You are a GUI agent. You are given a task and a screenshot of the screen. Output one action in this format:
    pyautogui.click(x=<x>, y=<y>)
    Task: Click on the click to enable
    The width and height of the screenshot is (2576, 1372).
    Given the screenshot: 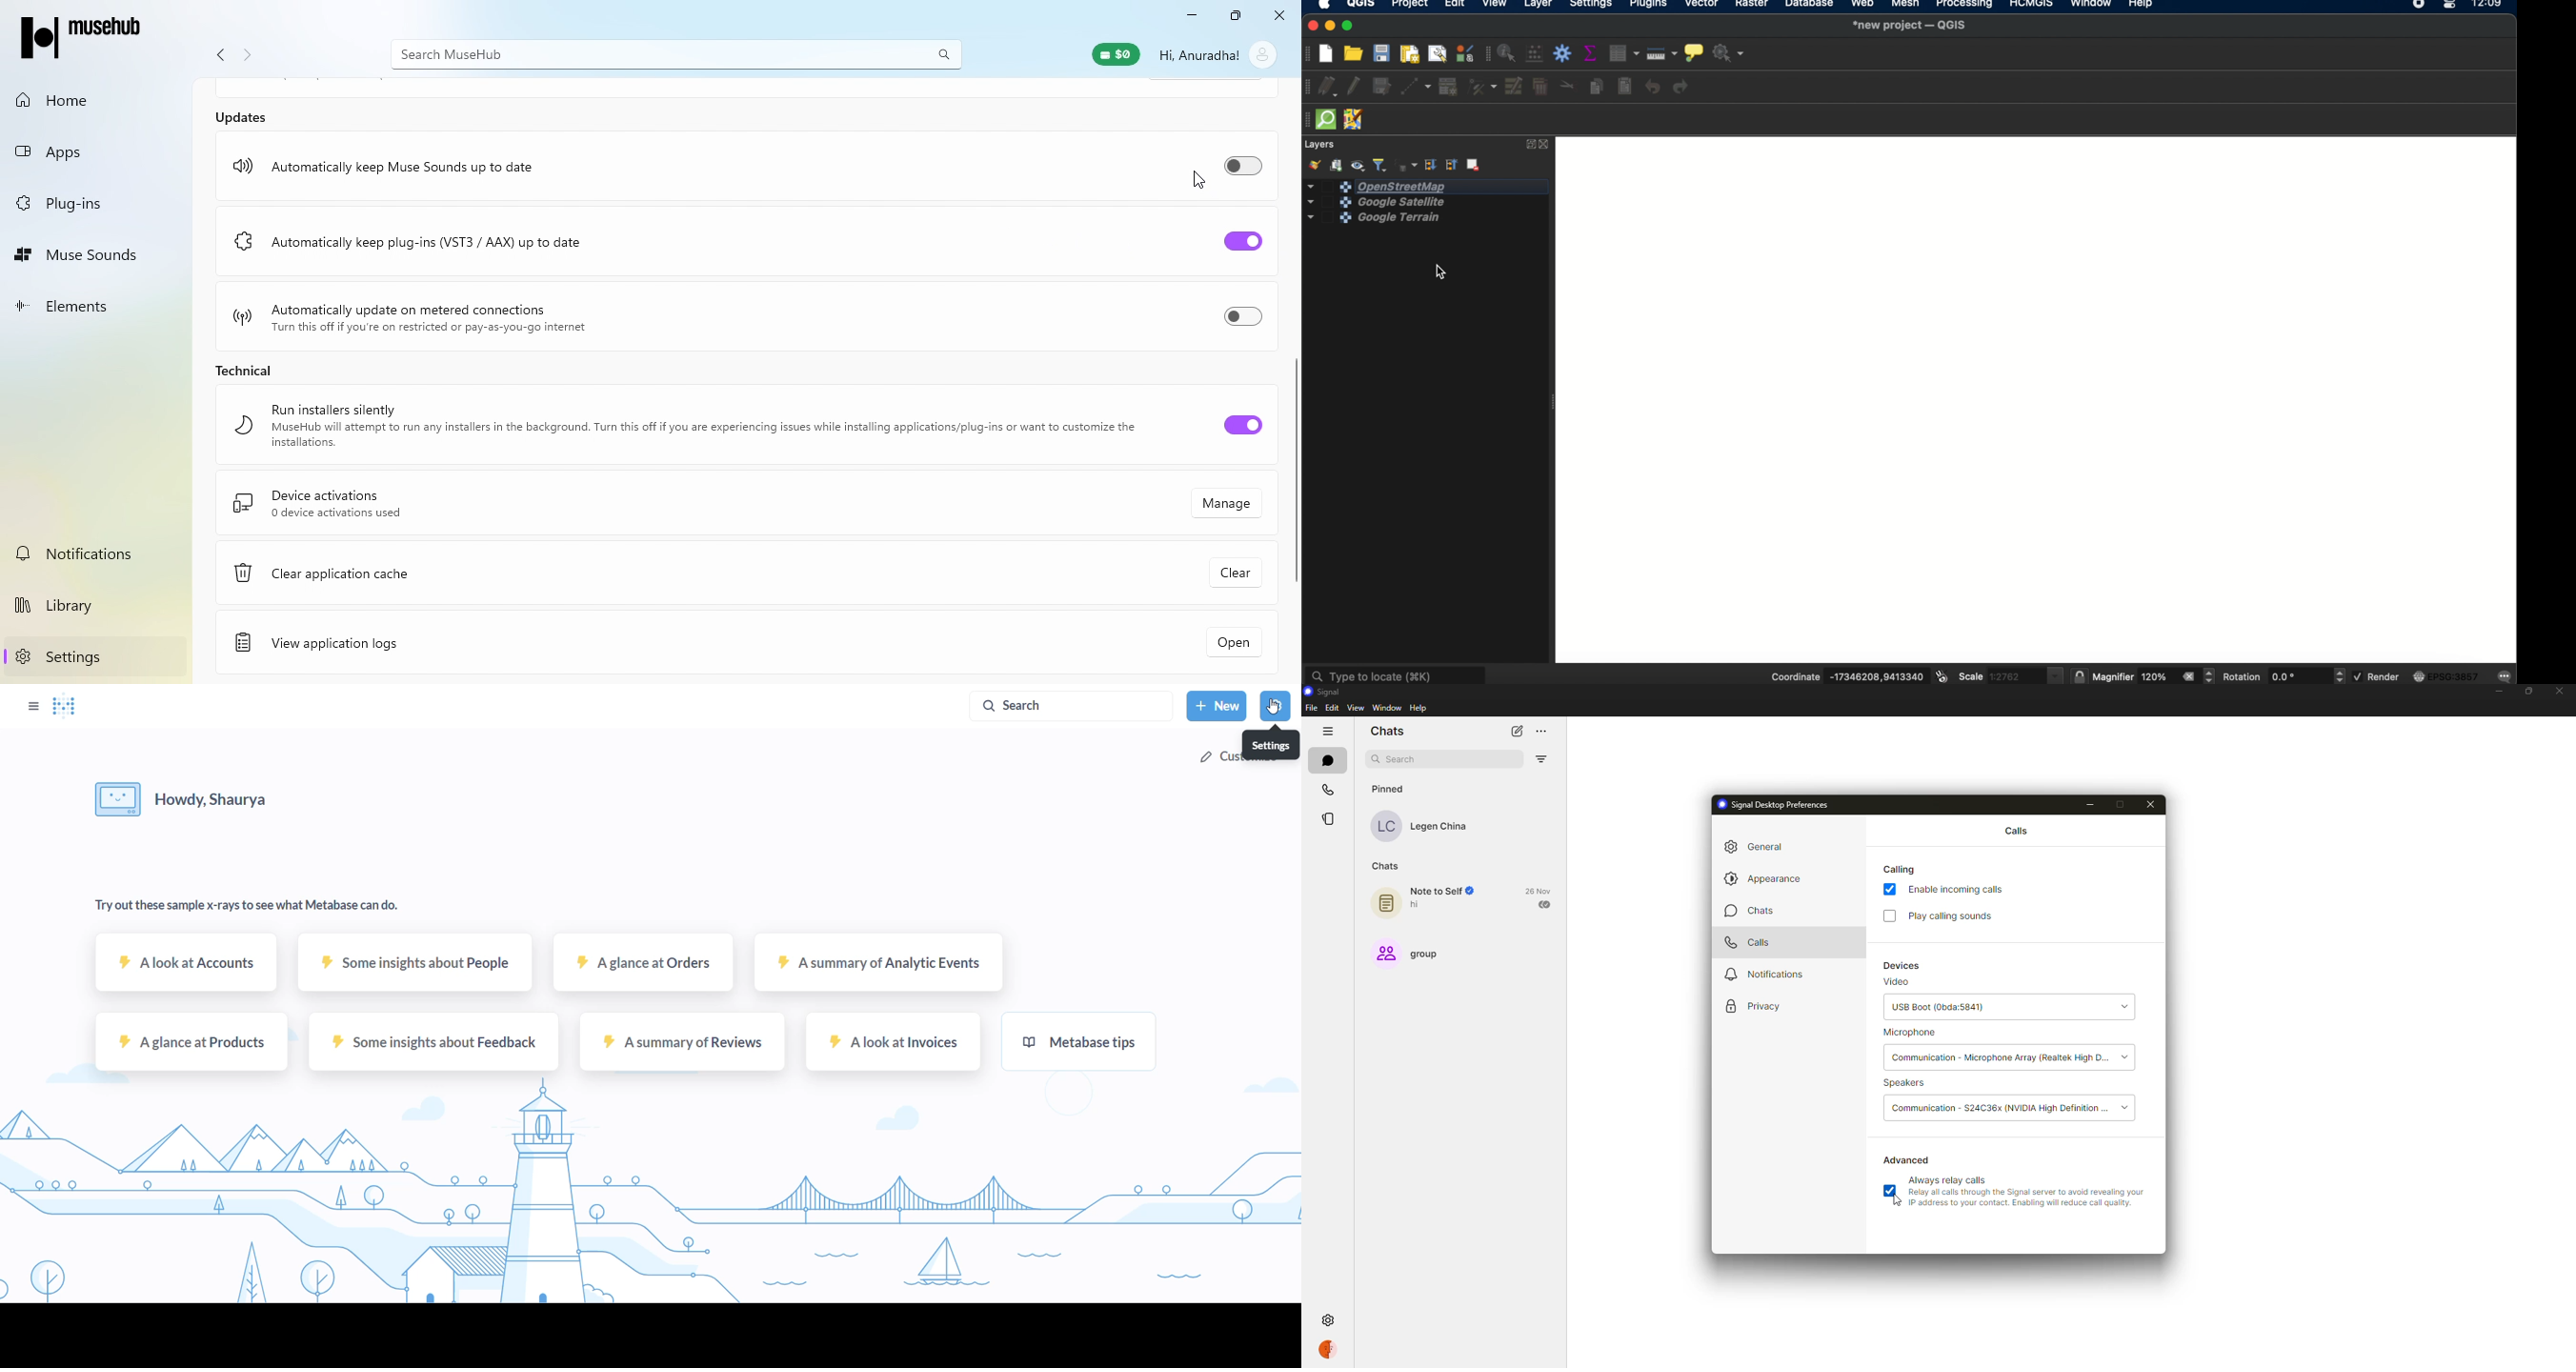 What is the action you would take?
    pyautogui.click(x=1889, y=1191)
    